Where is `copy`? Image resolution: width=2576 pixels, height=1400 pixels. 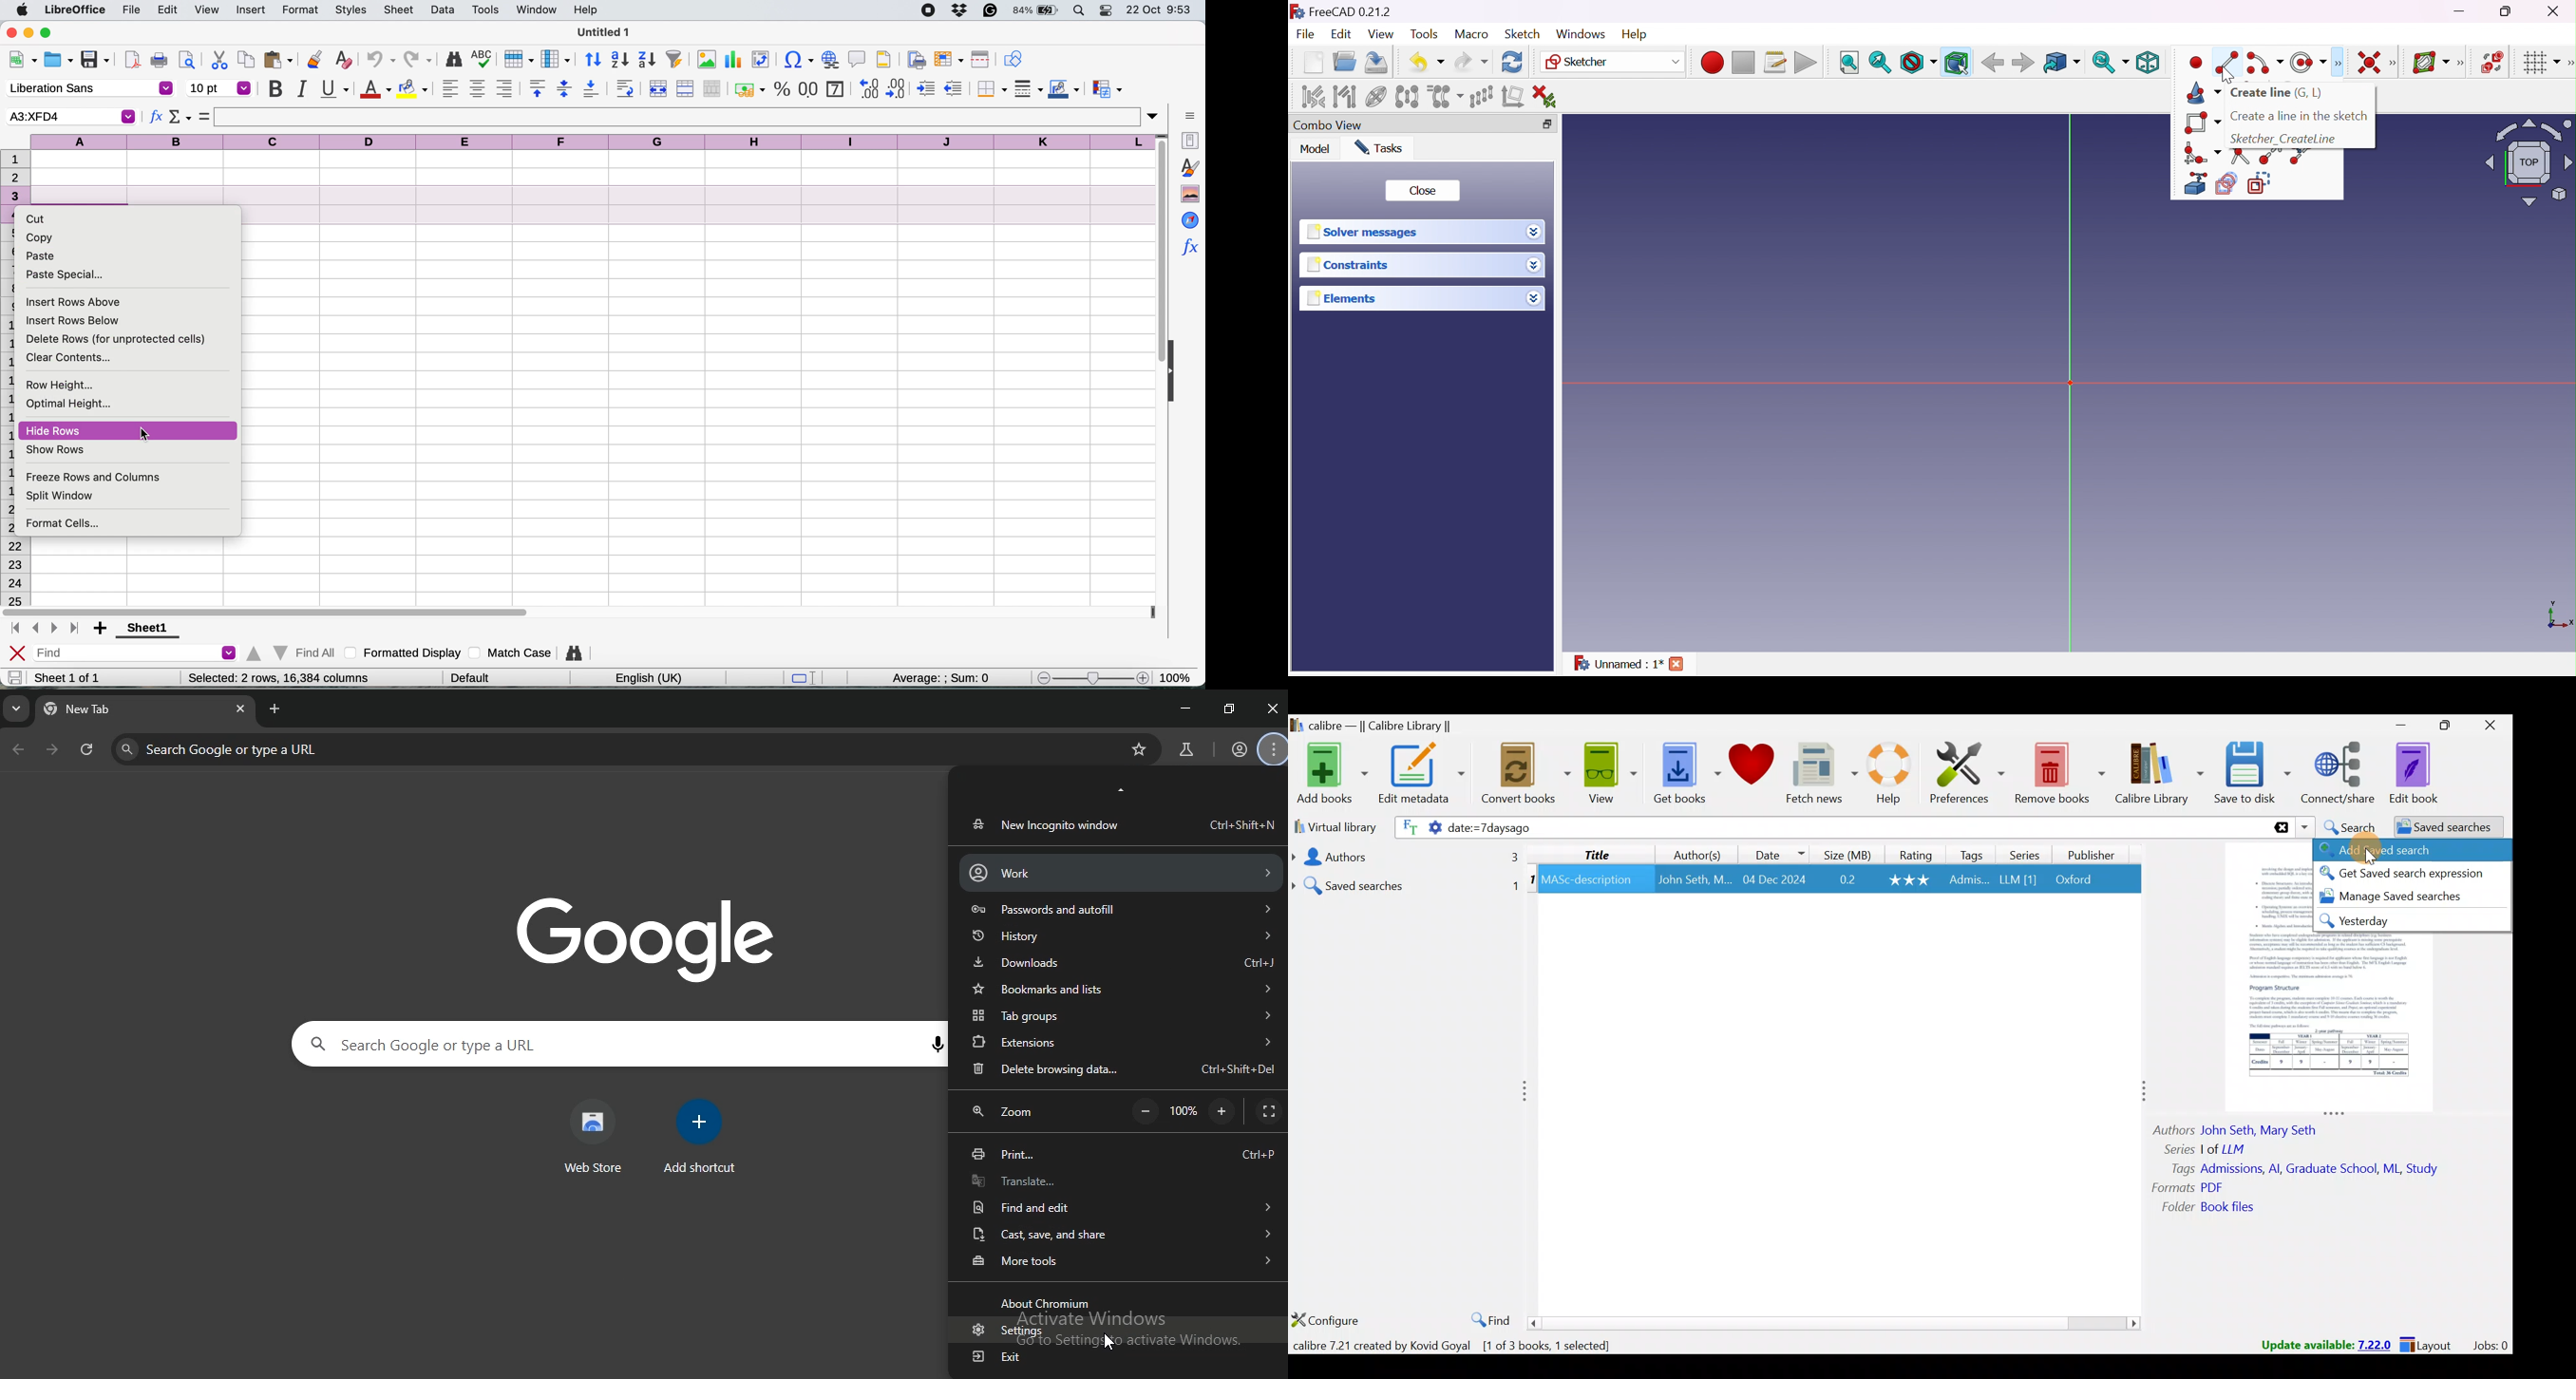
copy is located at coordinates (42, 238).